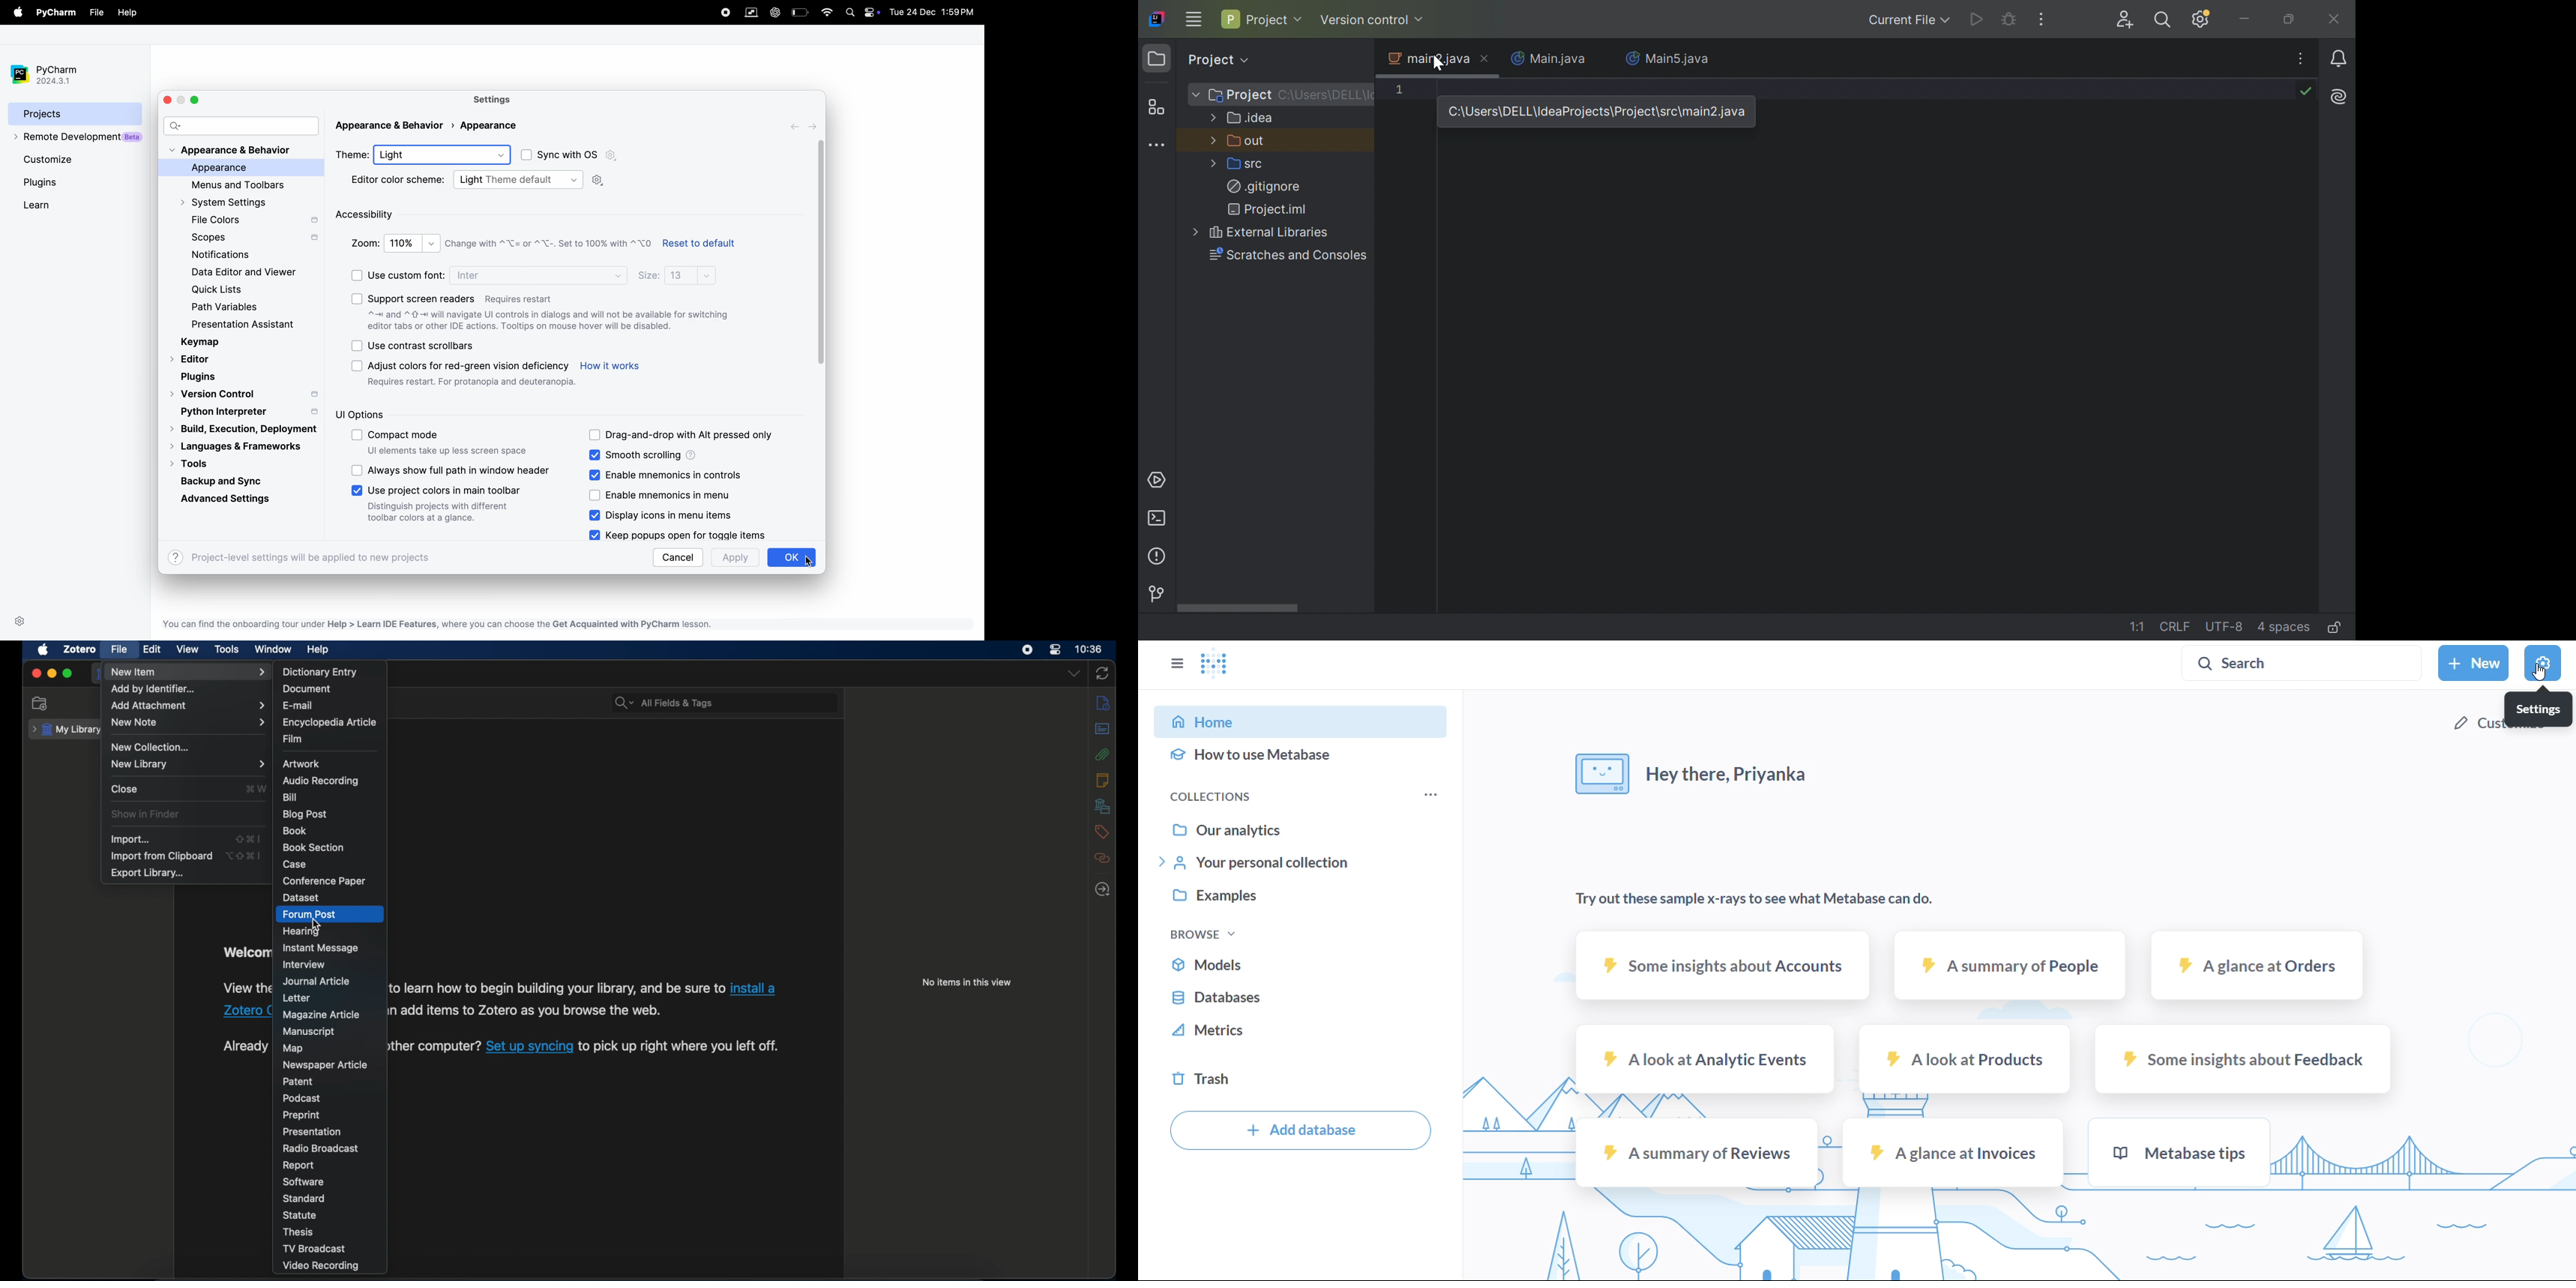 Image resolution: width=2576 pixels, height=1288 pixels. What do you see at coordinates (197, 99) in the screenshot?
I see `maximize` at bounding box center [197, 99].